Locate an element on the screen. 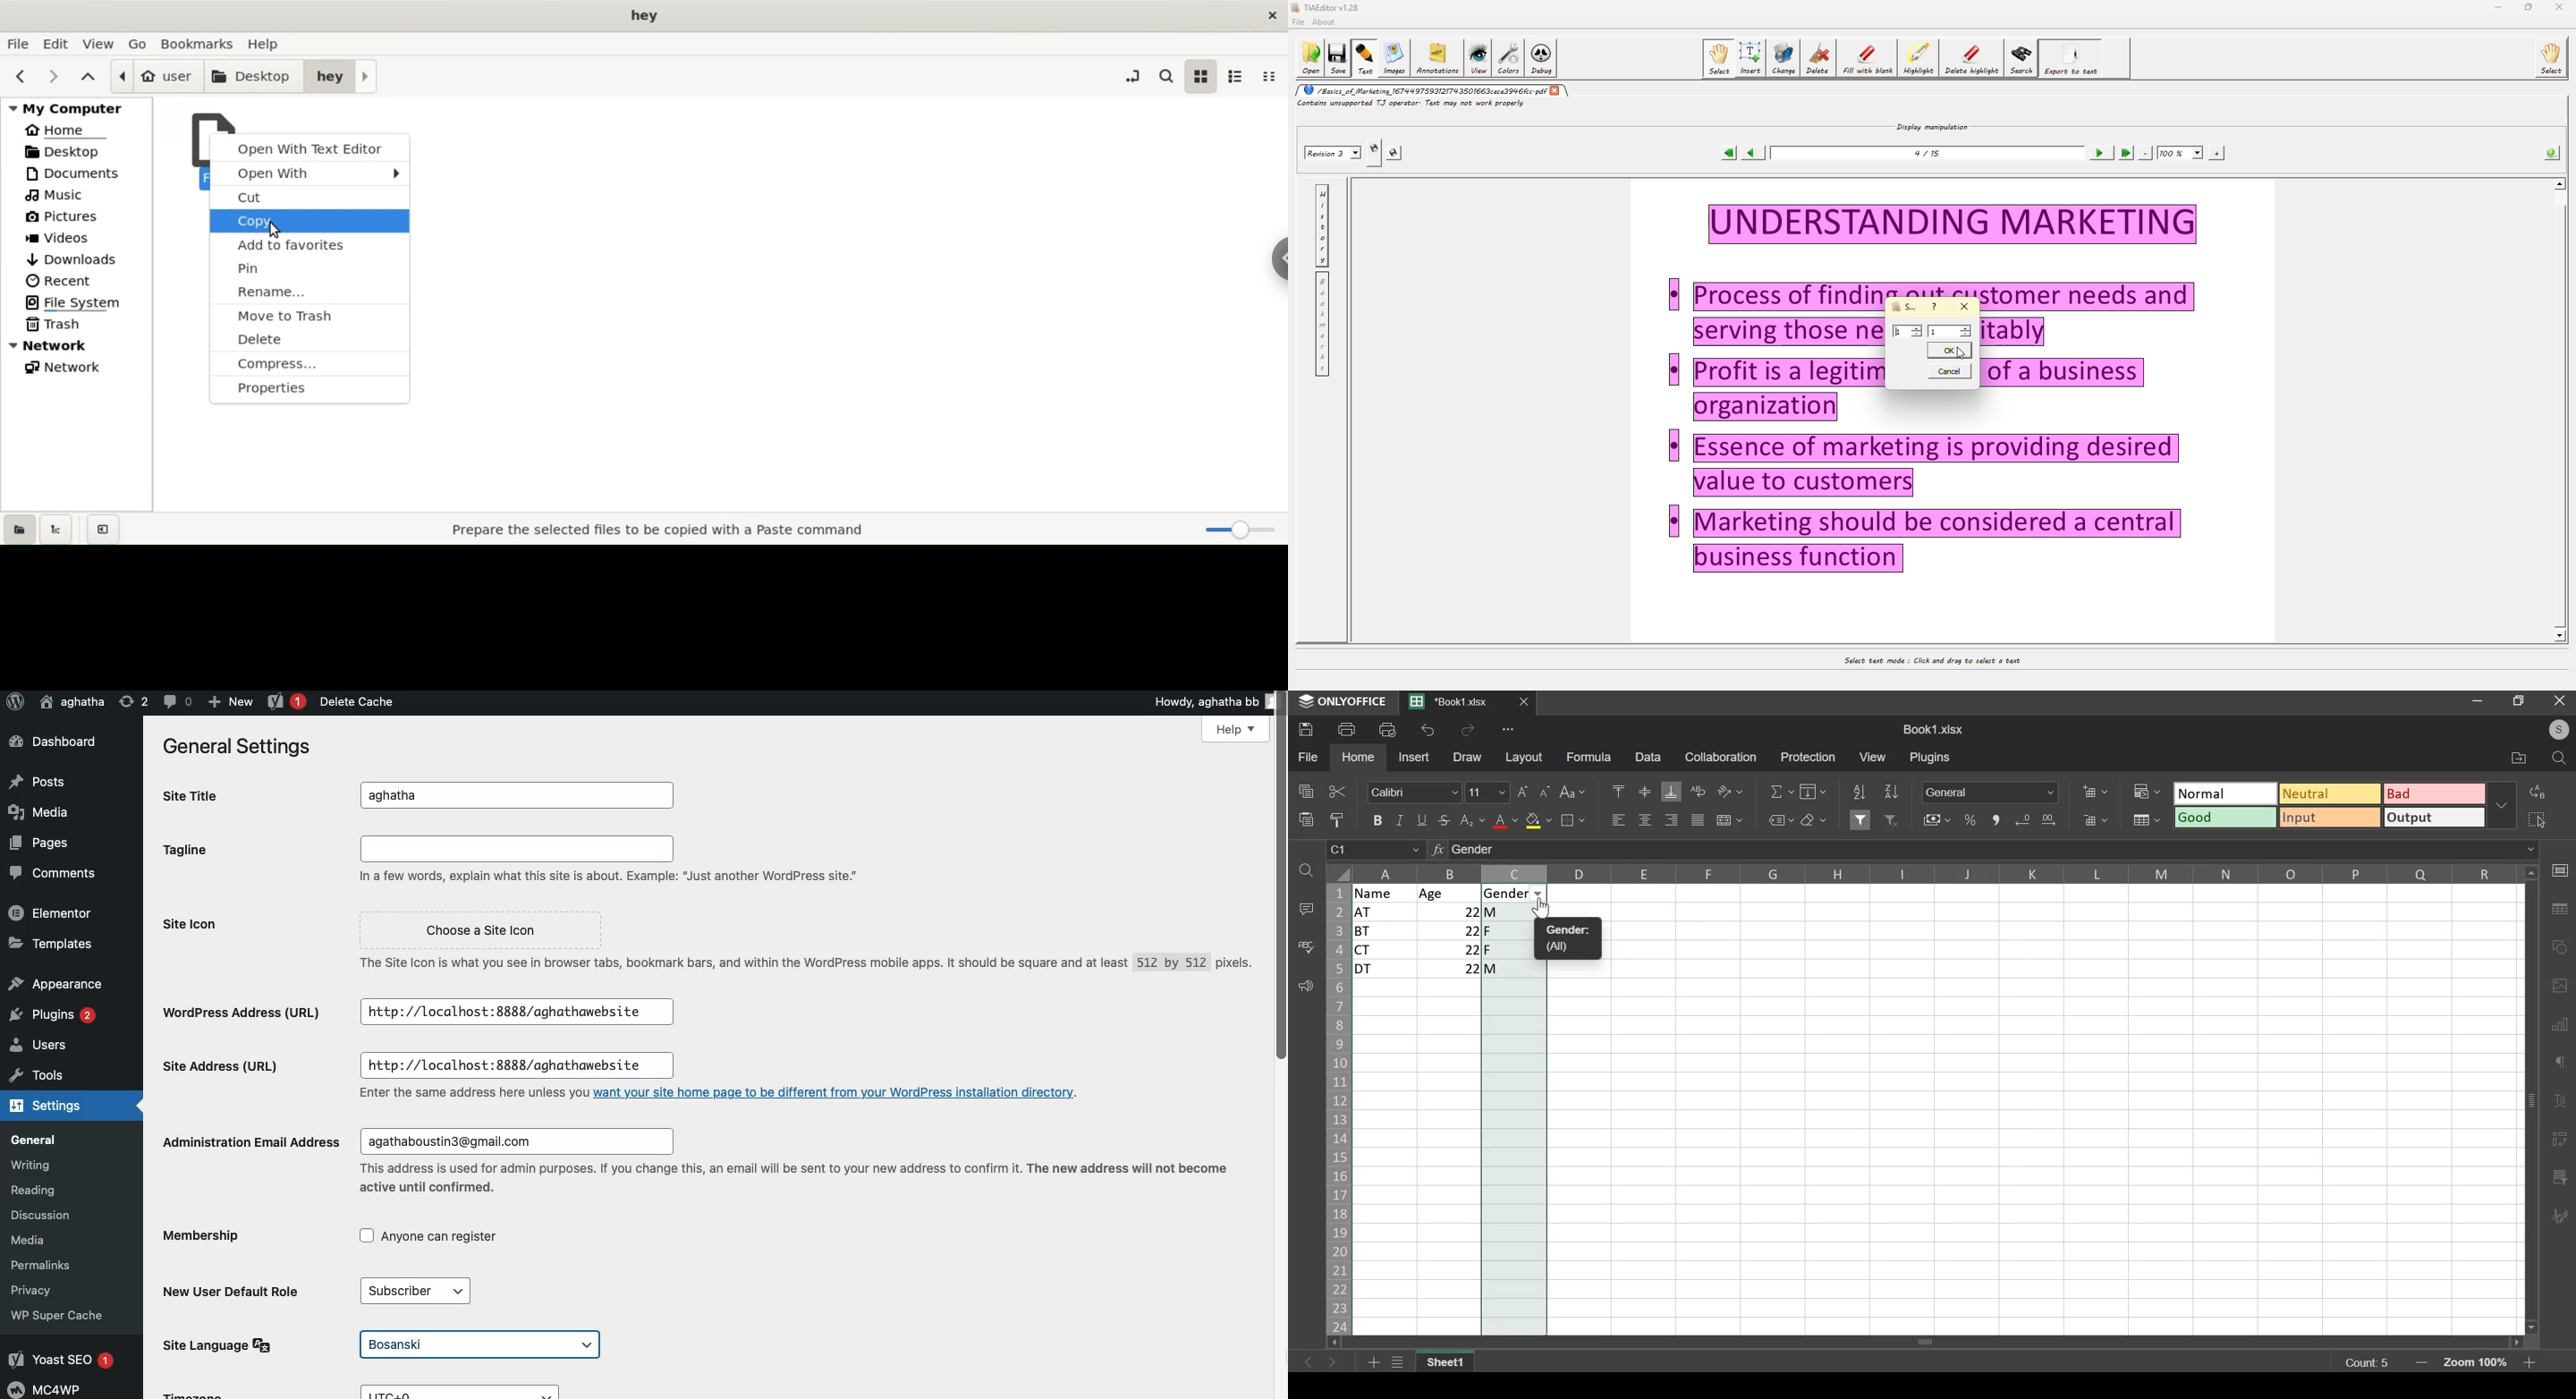 The height and width of the screenshot is (1400, 2576). minimize is located at coordinates (2480, 703).